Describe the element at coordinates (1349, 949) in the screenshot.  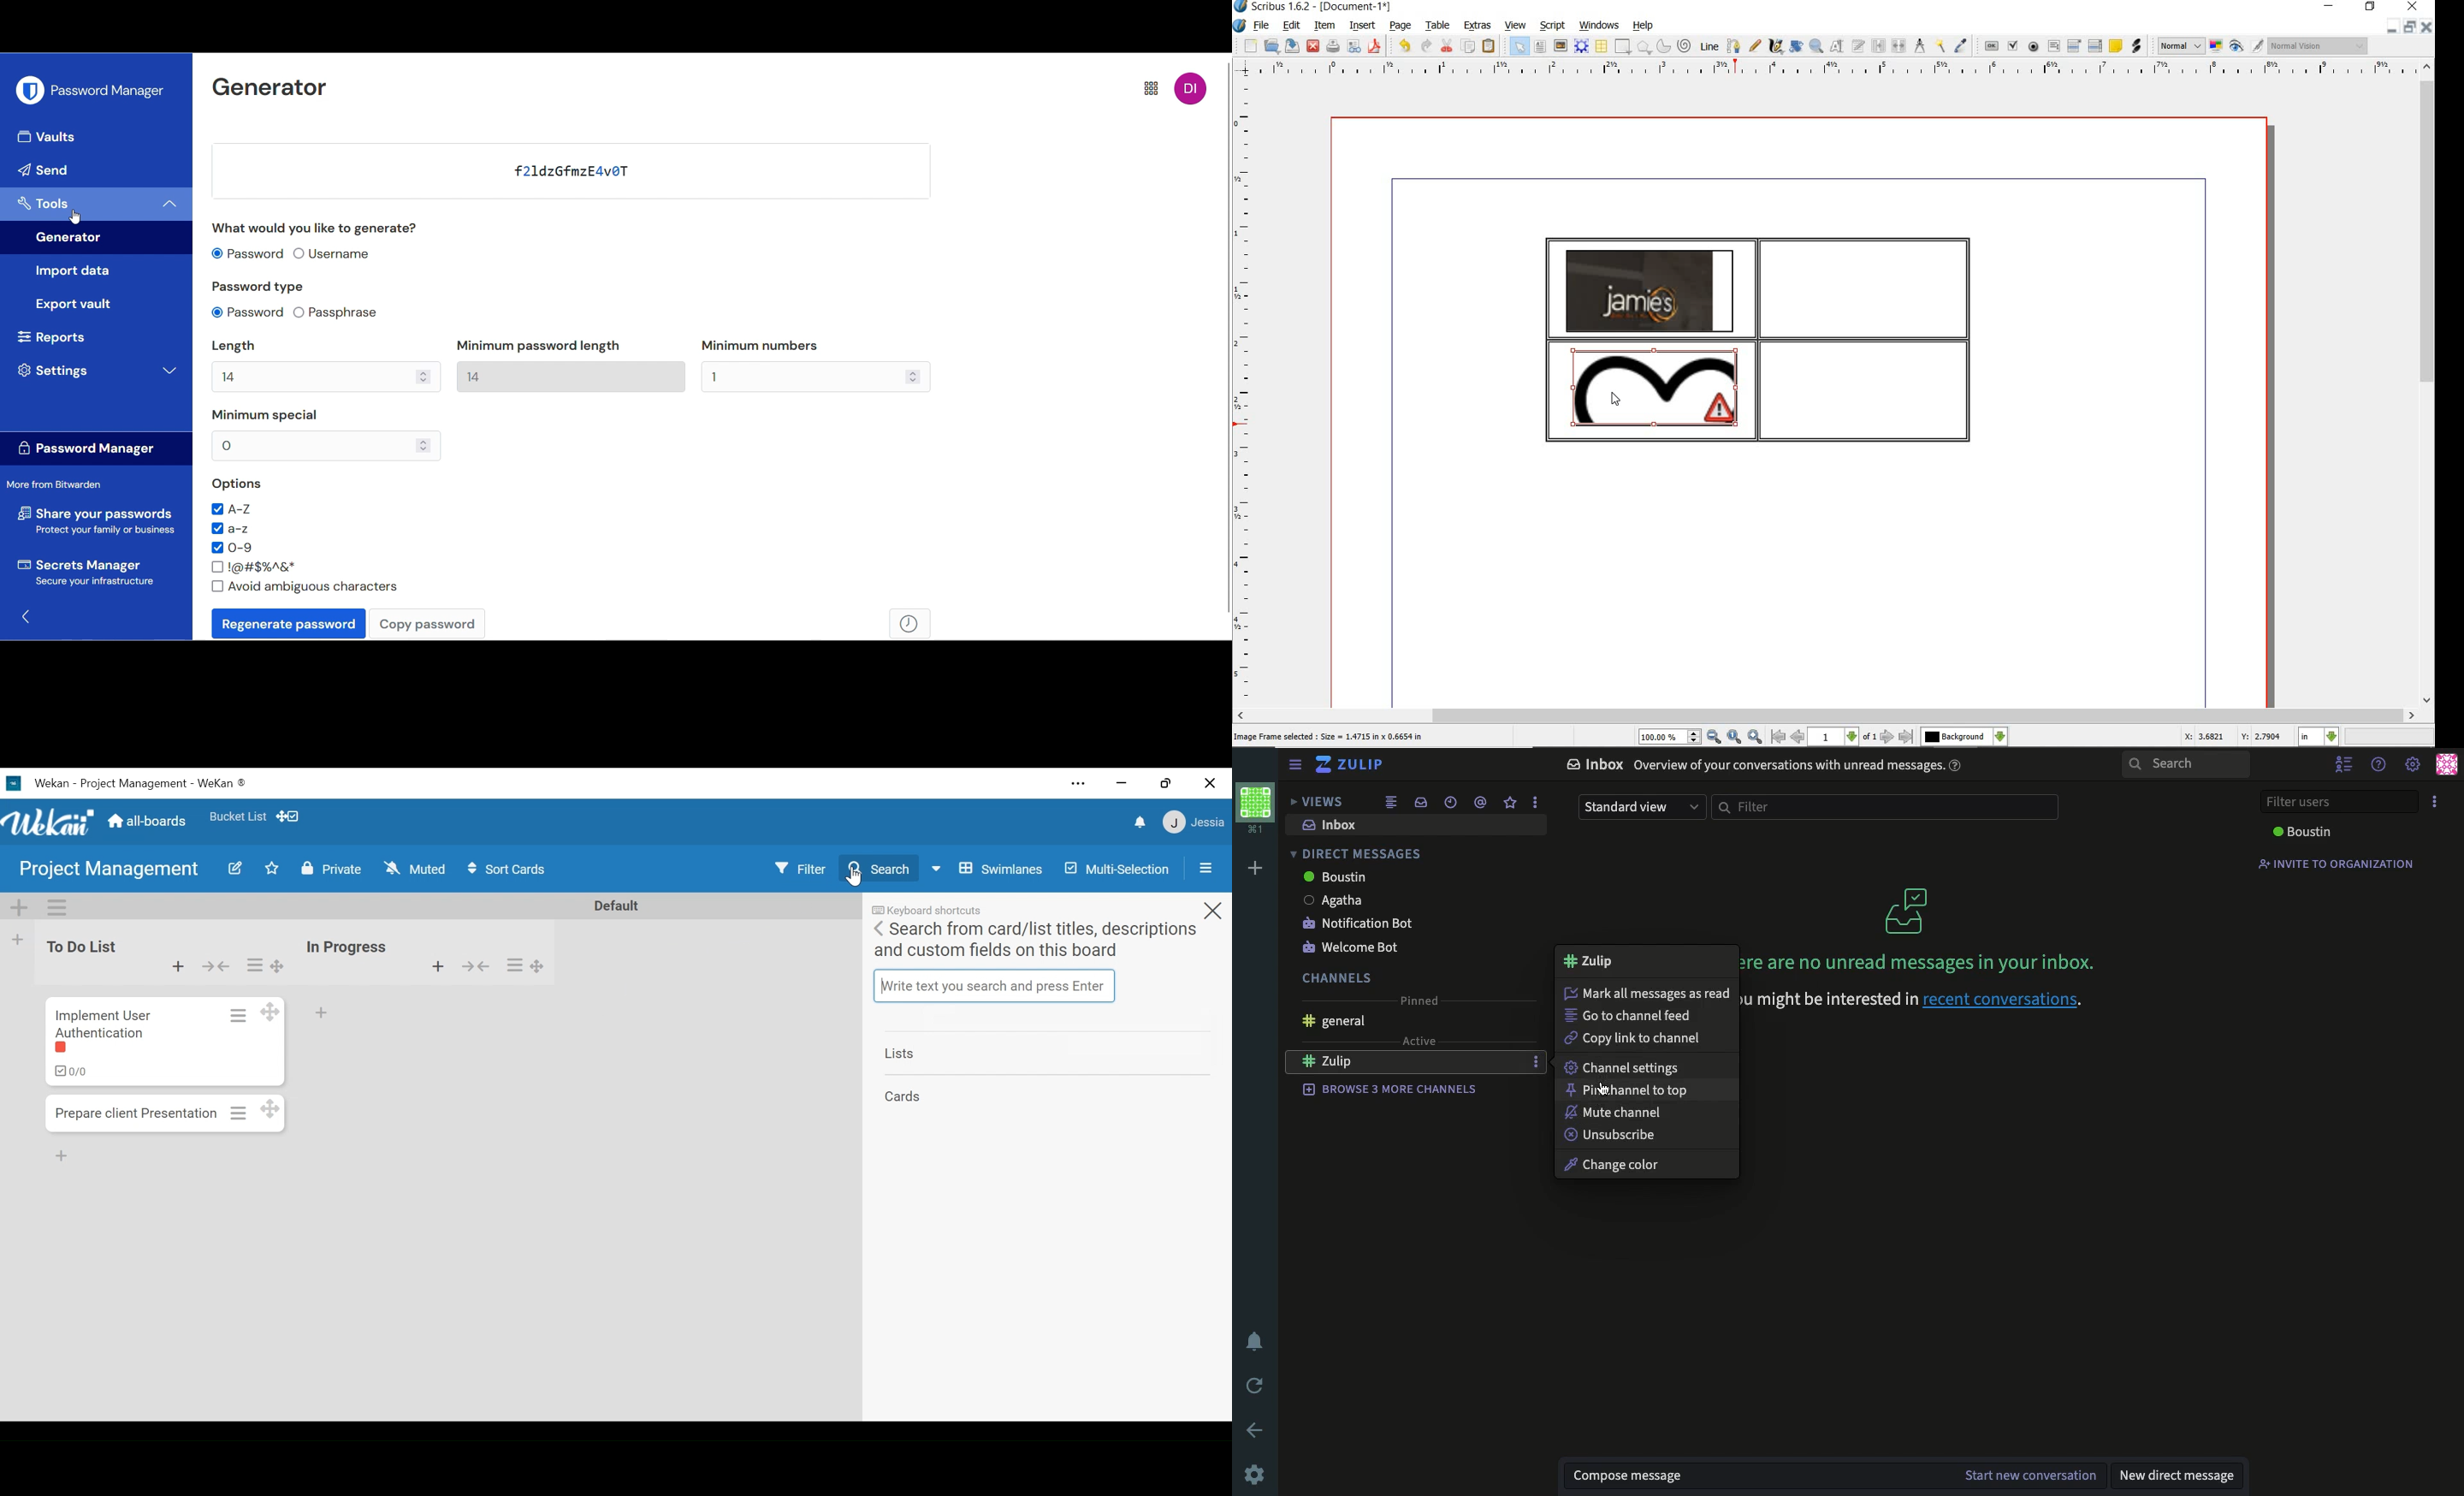
I see `welcome bot` at that location.